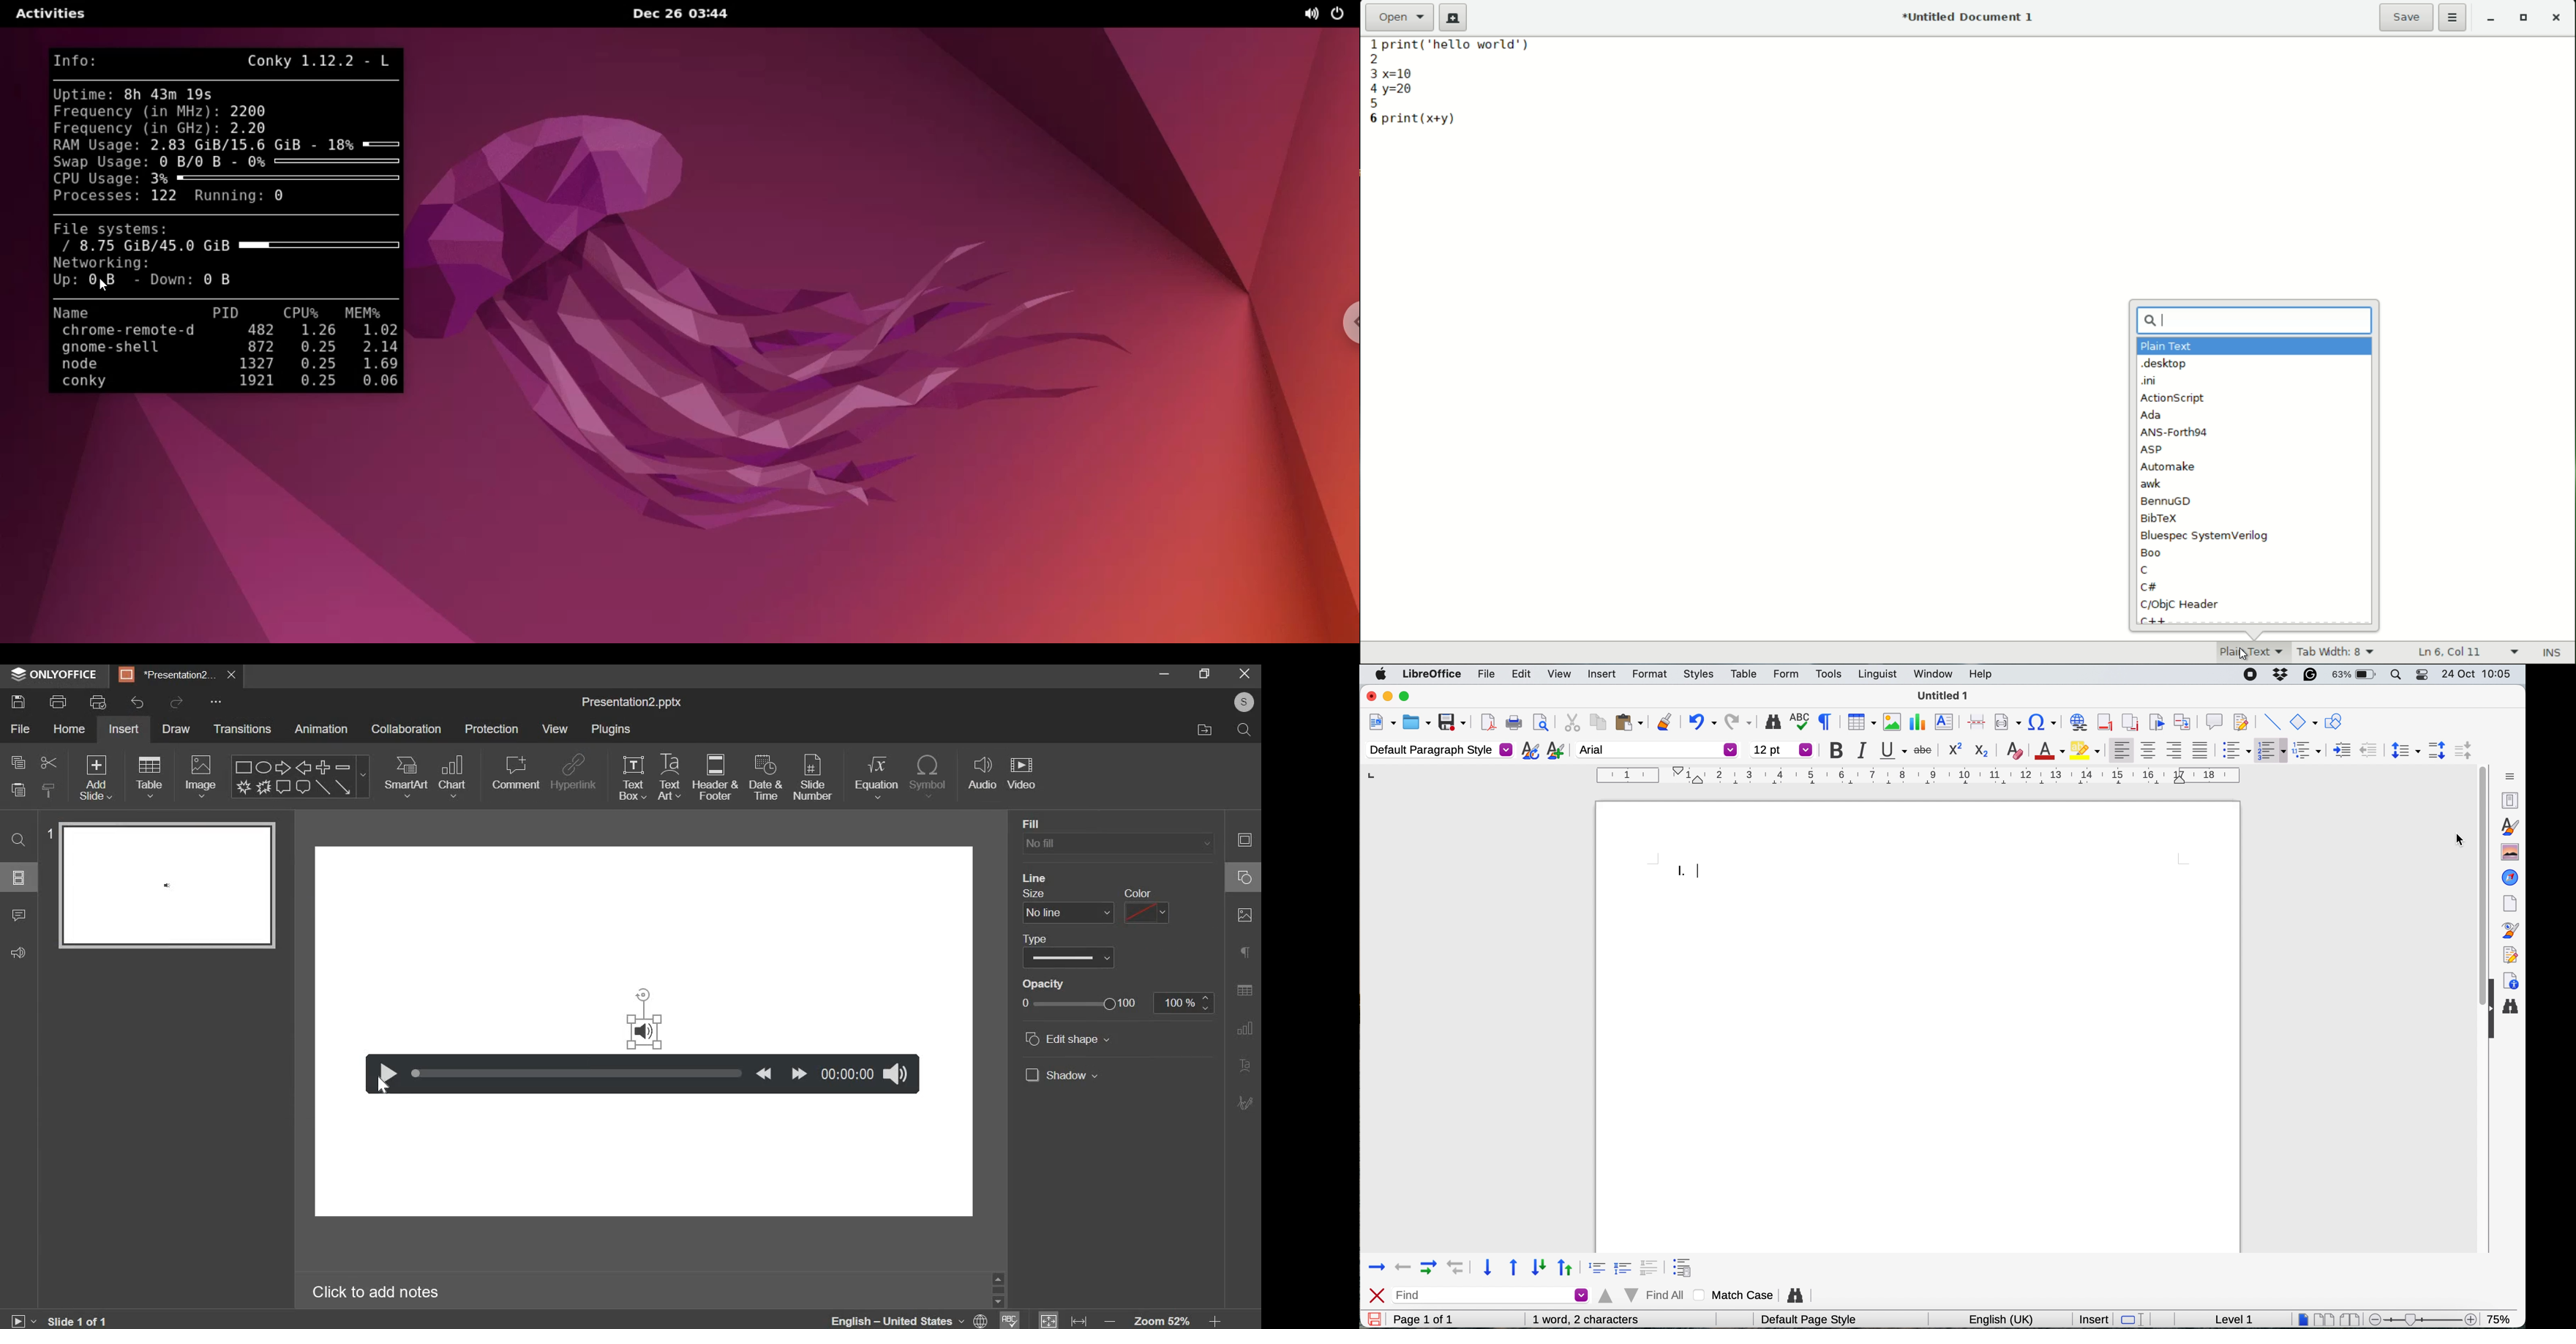 Image resolution: width=2576 pixels, height=1344 pixels. Describe the element at coordinates (998, 1290) in the screenshot. I see `scrollbar` at that location.